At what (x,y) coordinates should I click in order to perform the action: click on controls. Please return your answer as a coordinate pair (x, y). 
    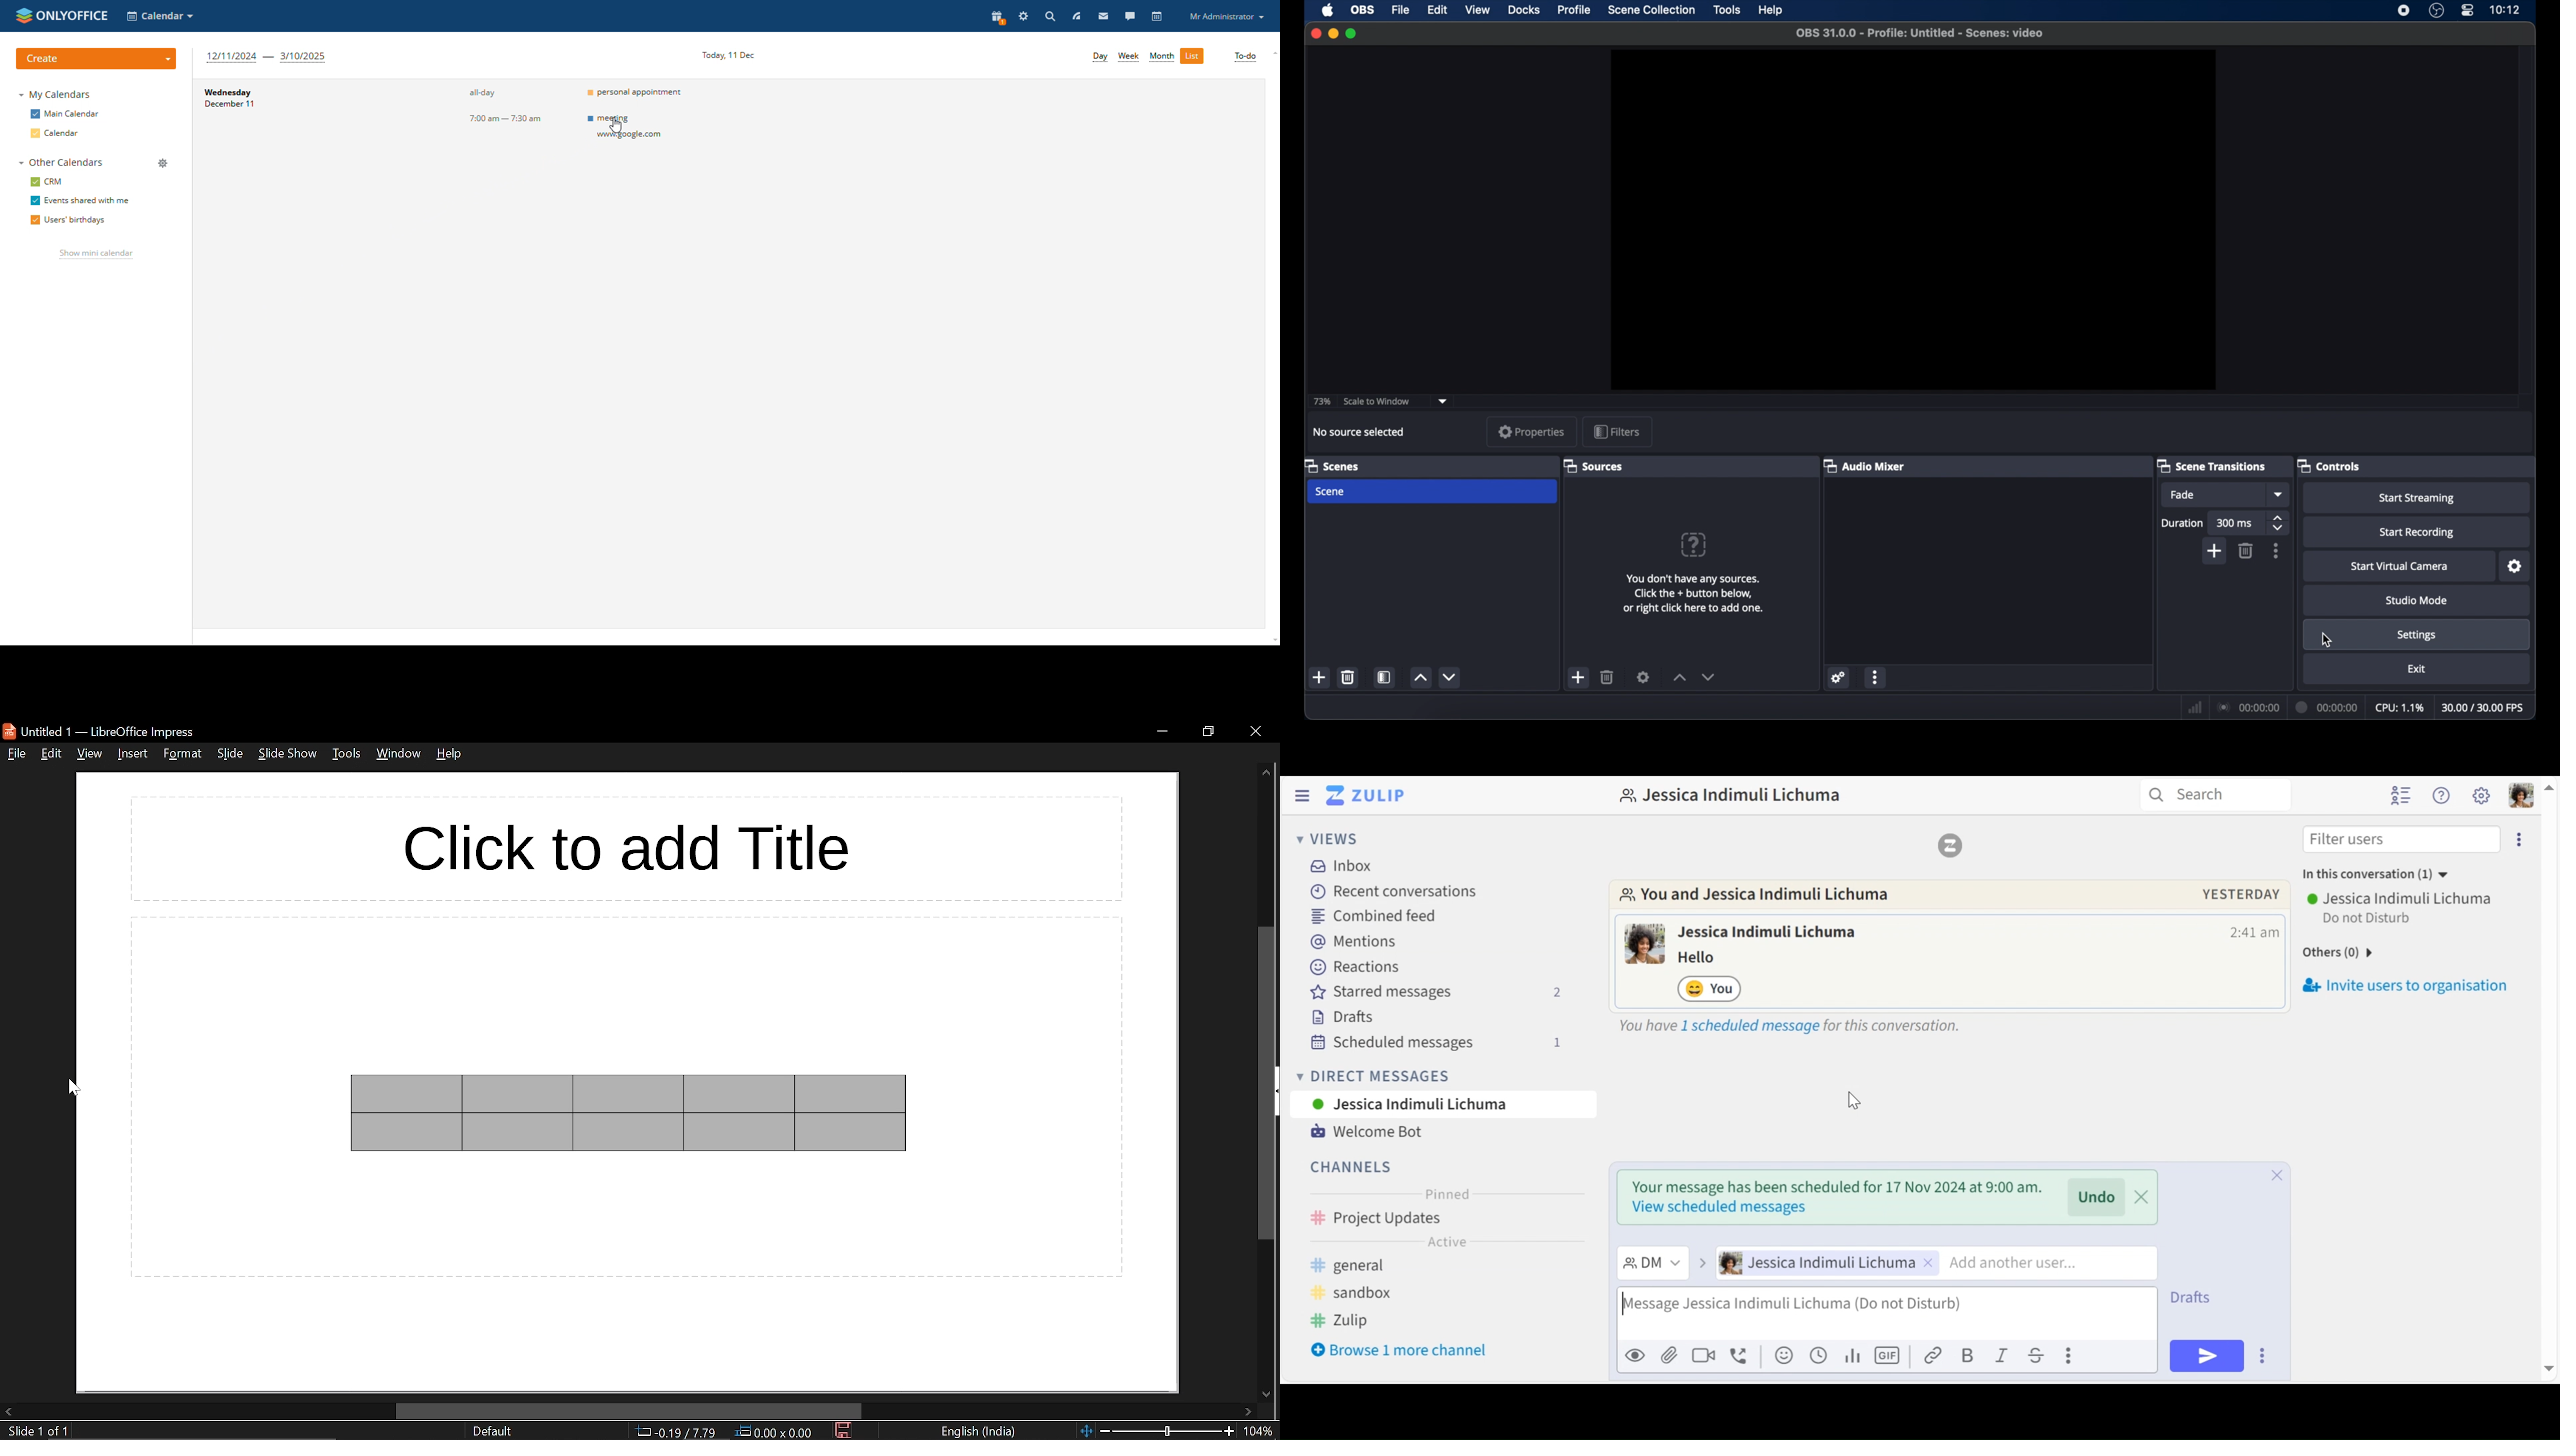
    Looking at the image, I should click on (2329, 465).